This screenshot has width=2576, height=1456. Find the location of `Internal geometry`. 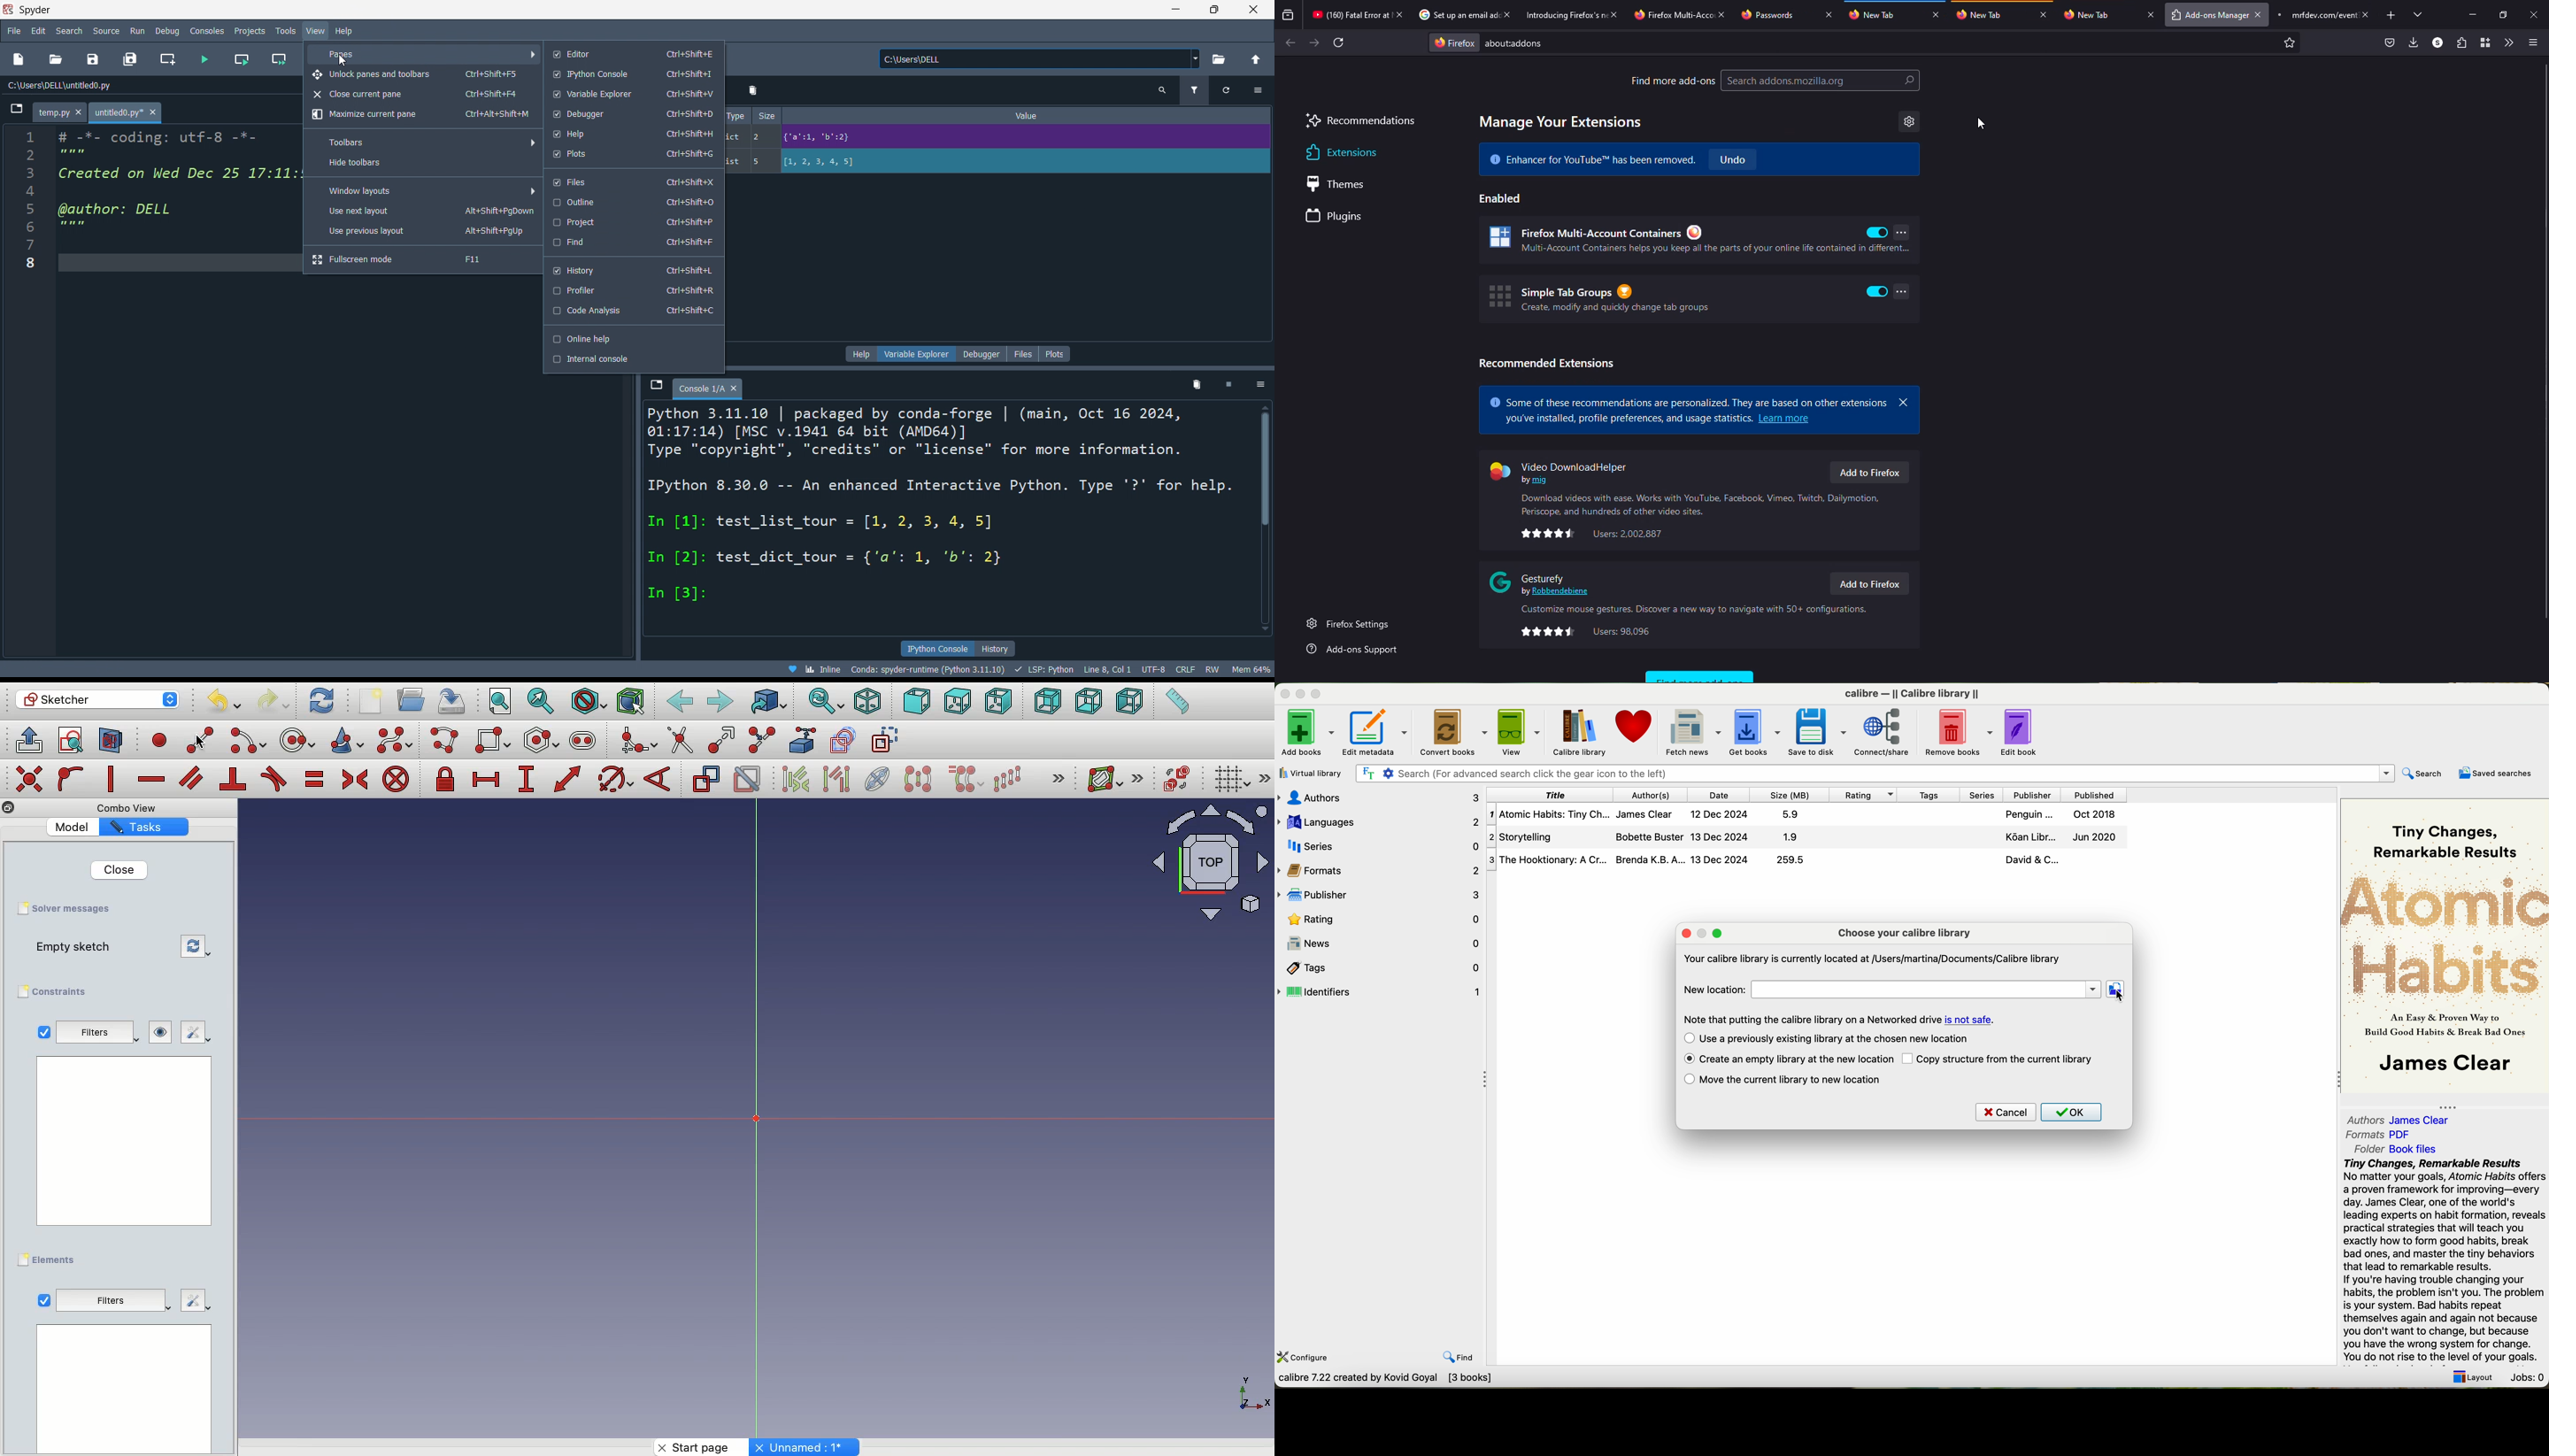

Internal geometry is located at coordinates (879, 778).